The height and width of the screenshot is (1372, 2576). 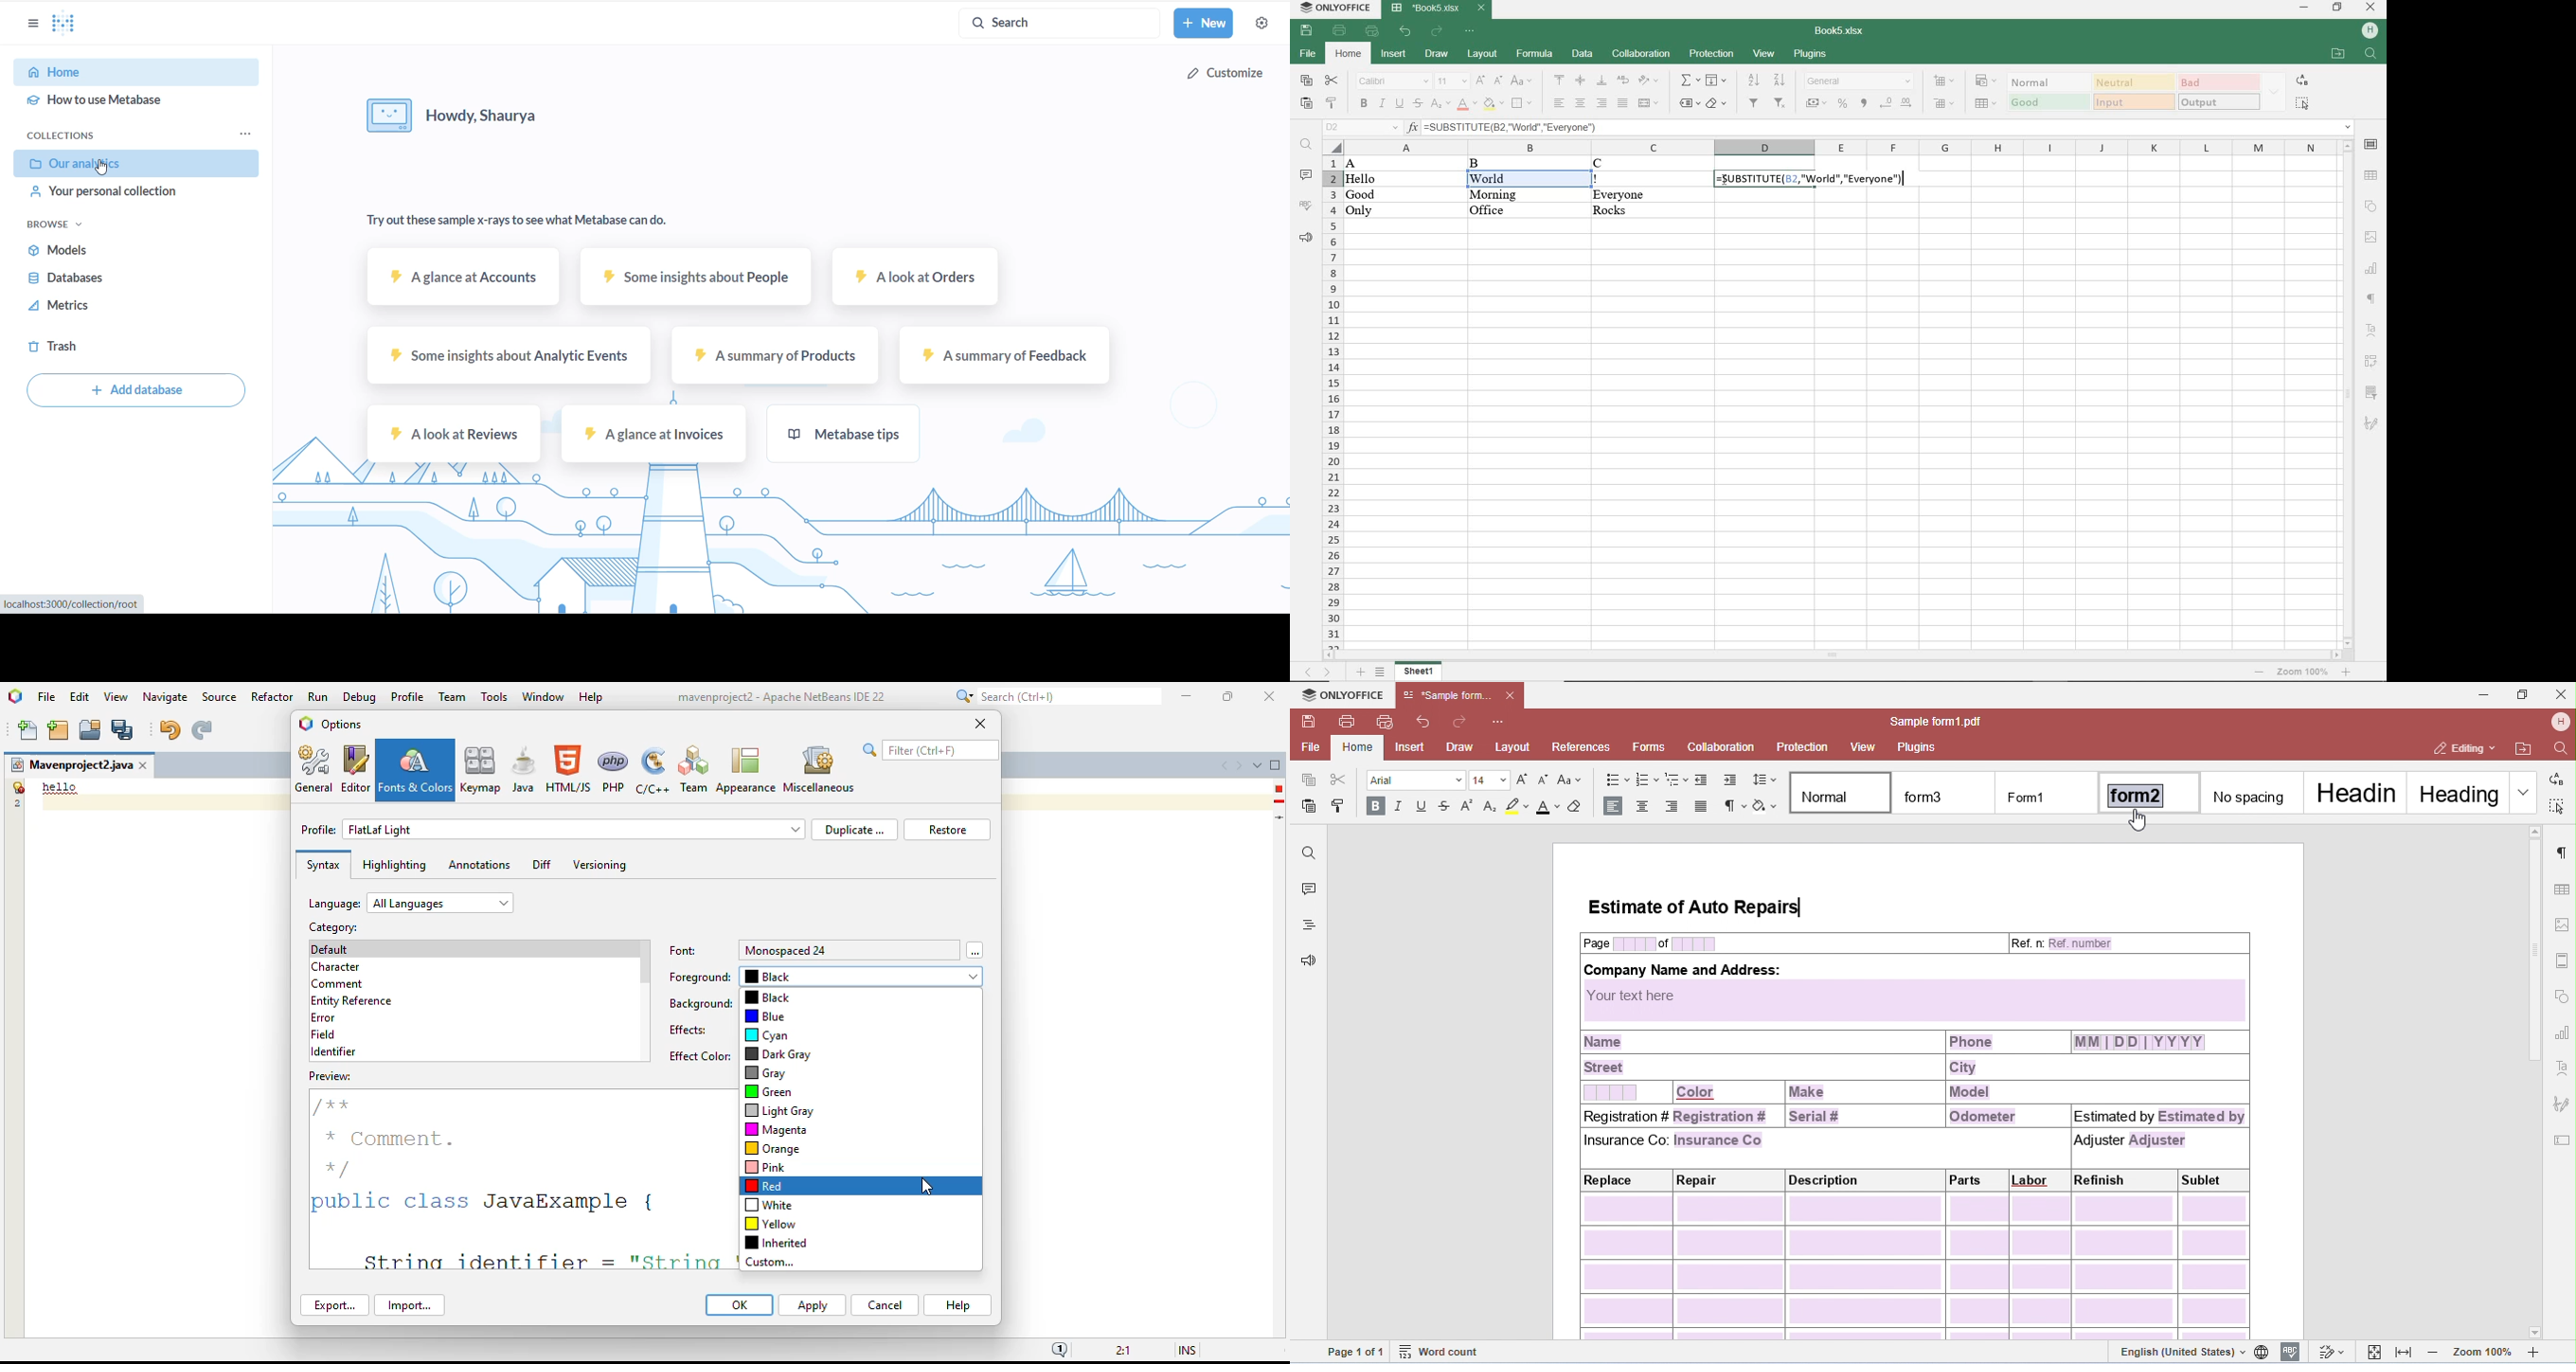 What do you see at coordinates (116, 697) in the screenshot?
I see `view` at bounding box center [116, 697].